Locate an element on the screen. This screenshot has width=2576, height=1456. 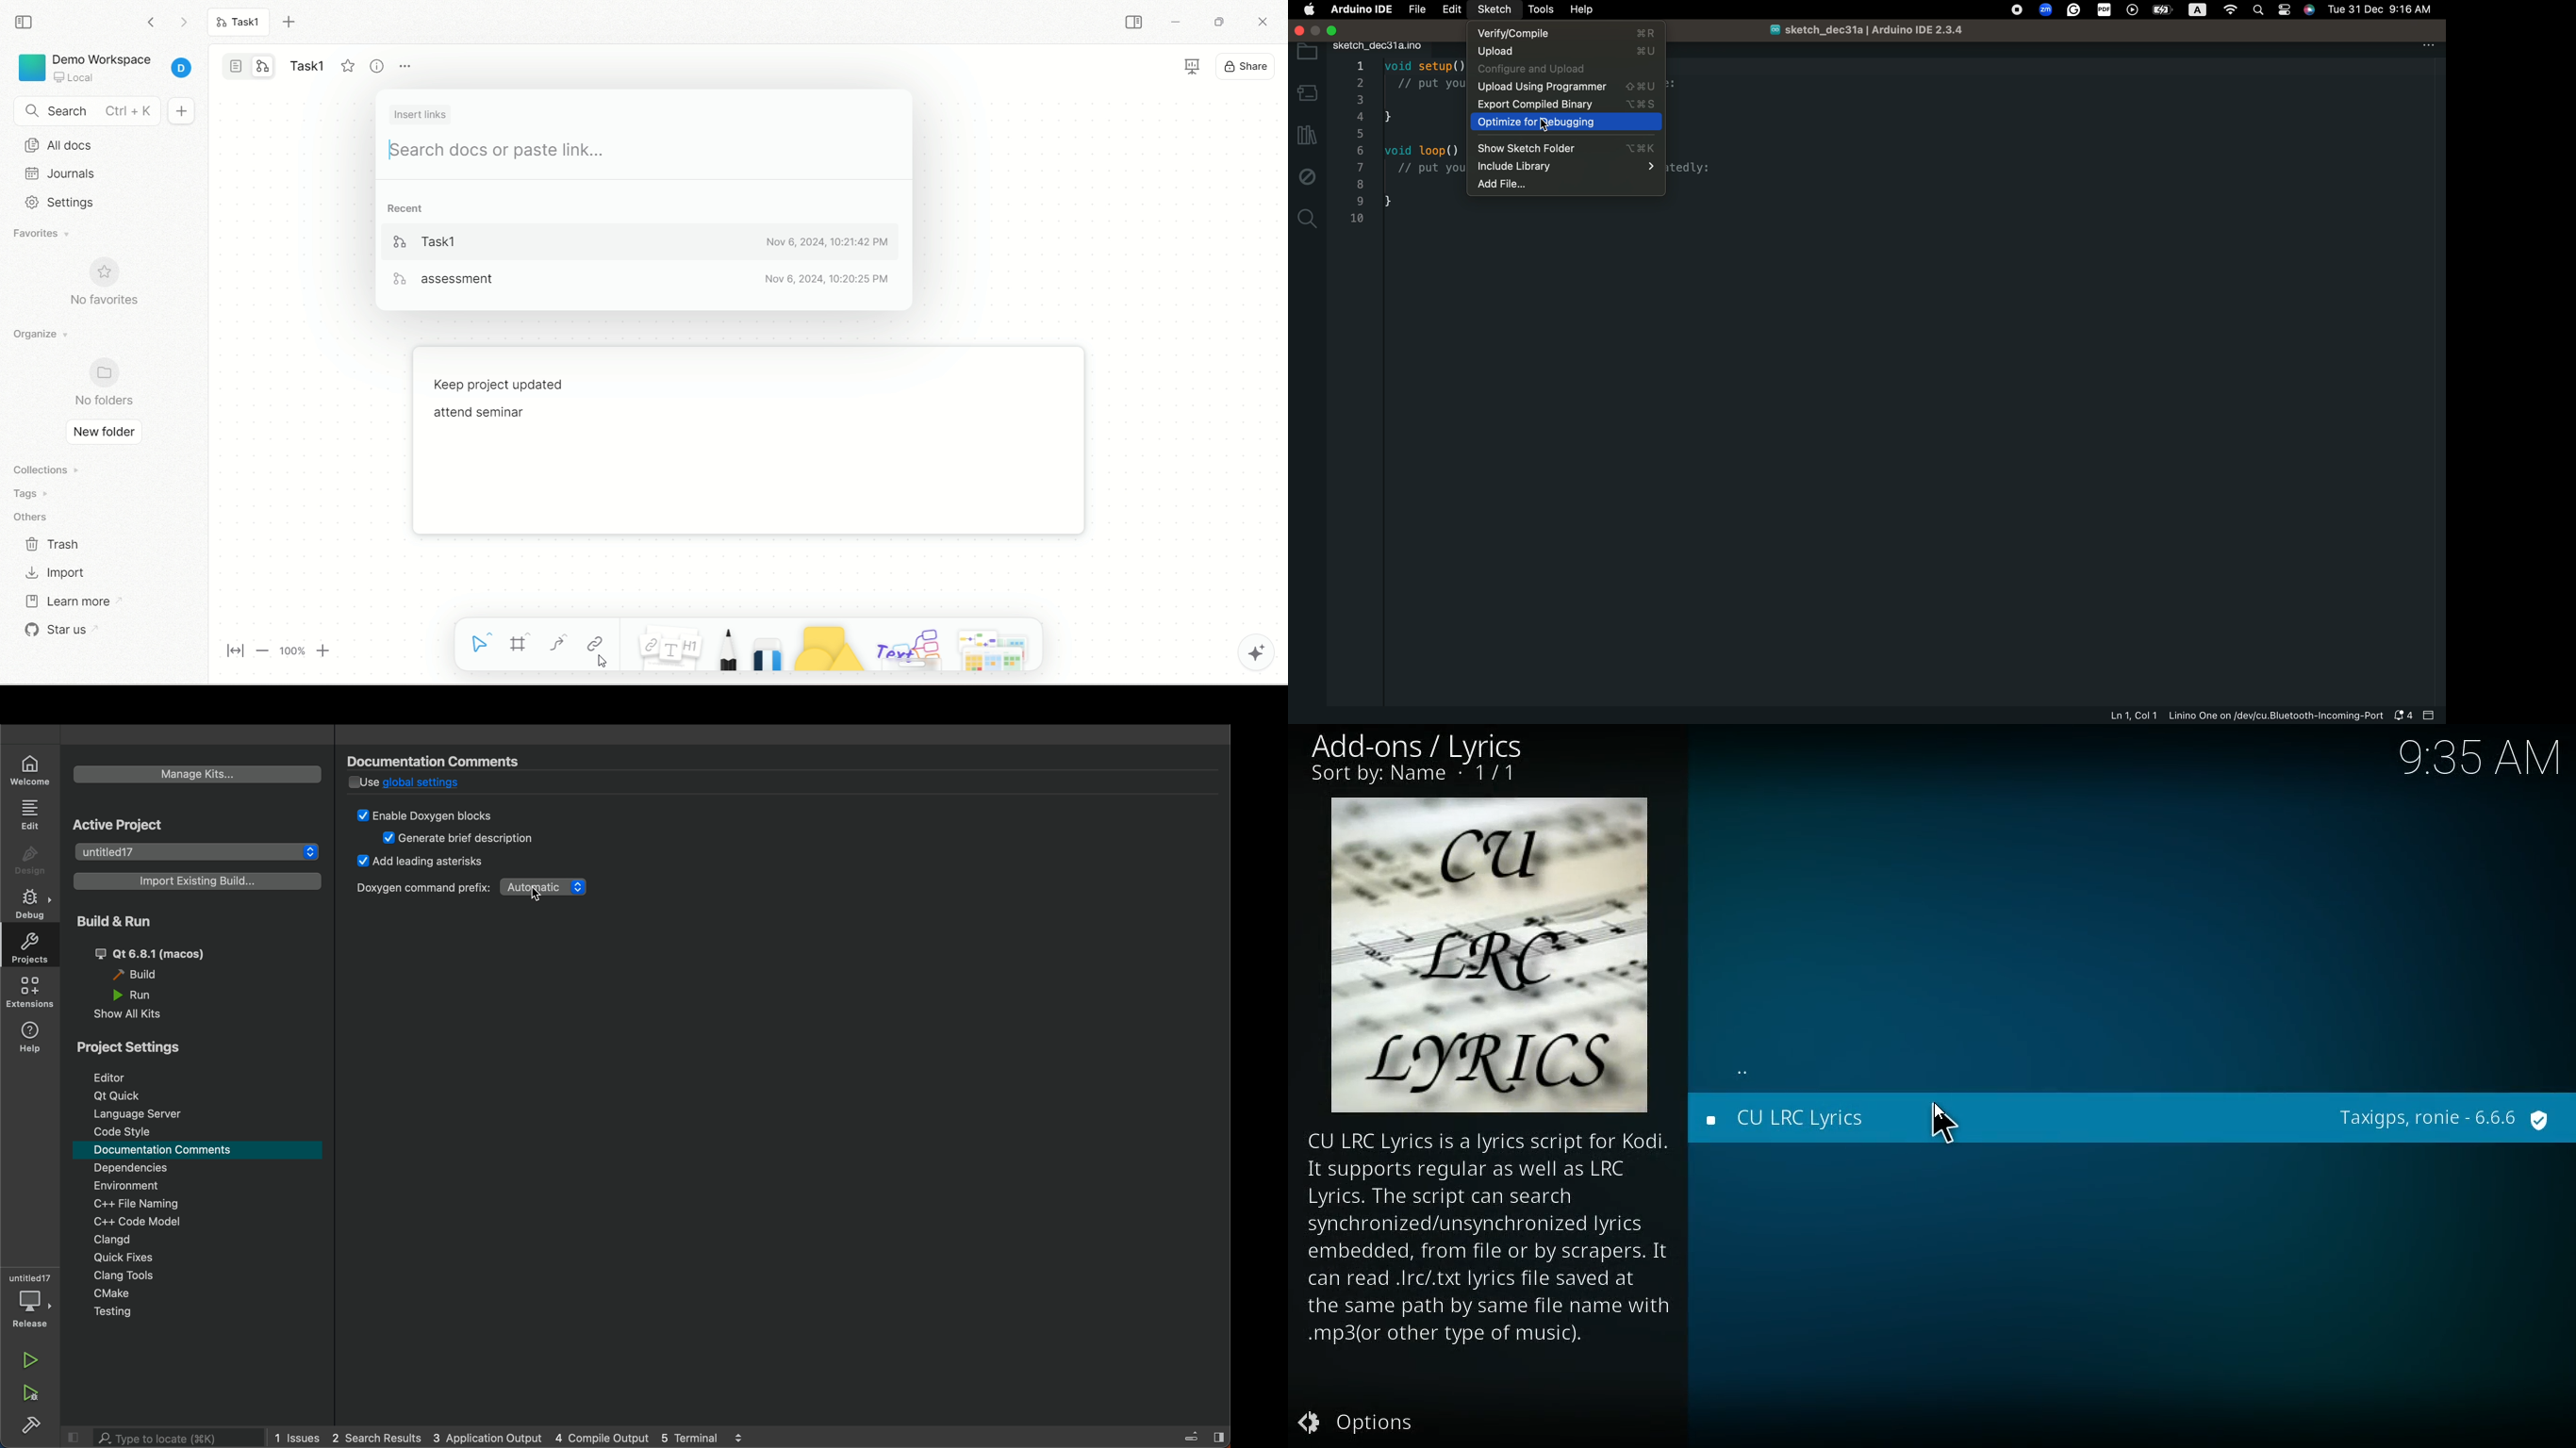
c model is located at coordinates (137, 1221).